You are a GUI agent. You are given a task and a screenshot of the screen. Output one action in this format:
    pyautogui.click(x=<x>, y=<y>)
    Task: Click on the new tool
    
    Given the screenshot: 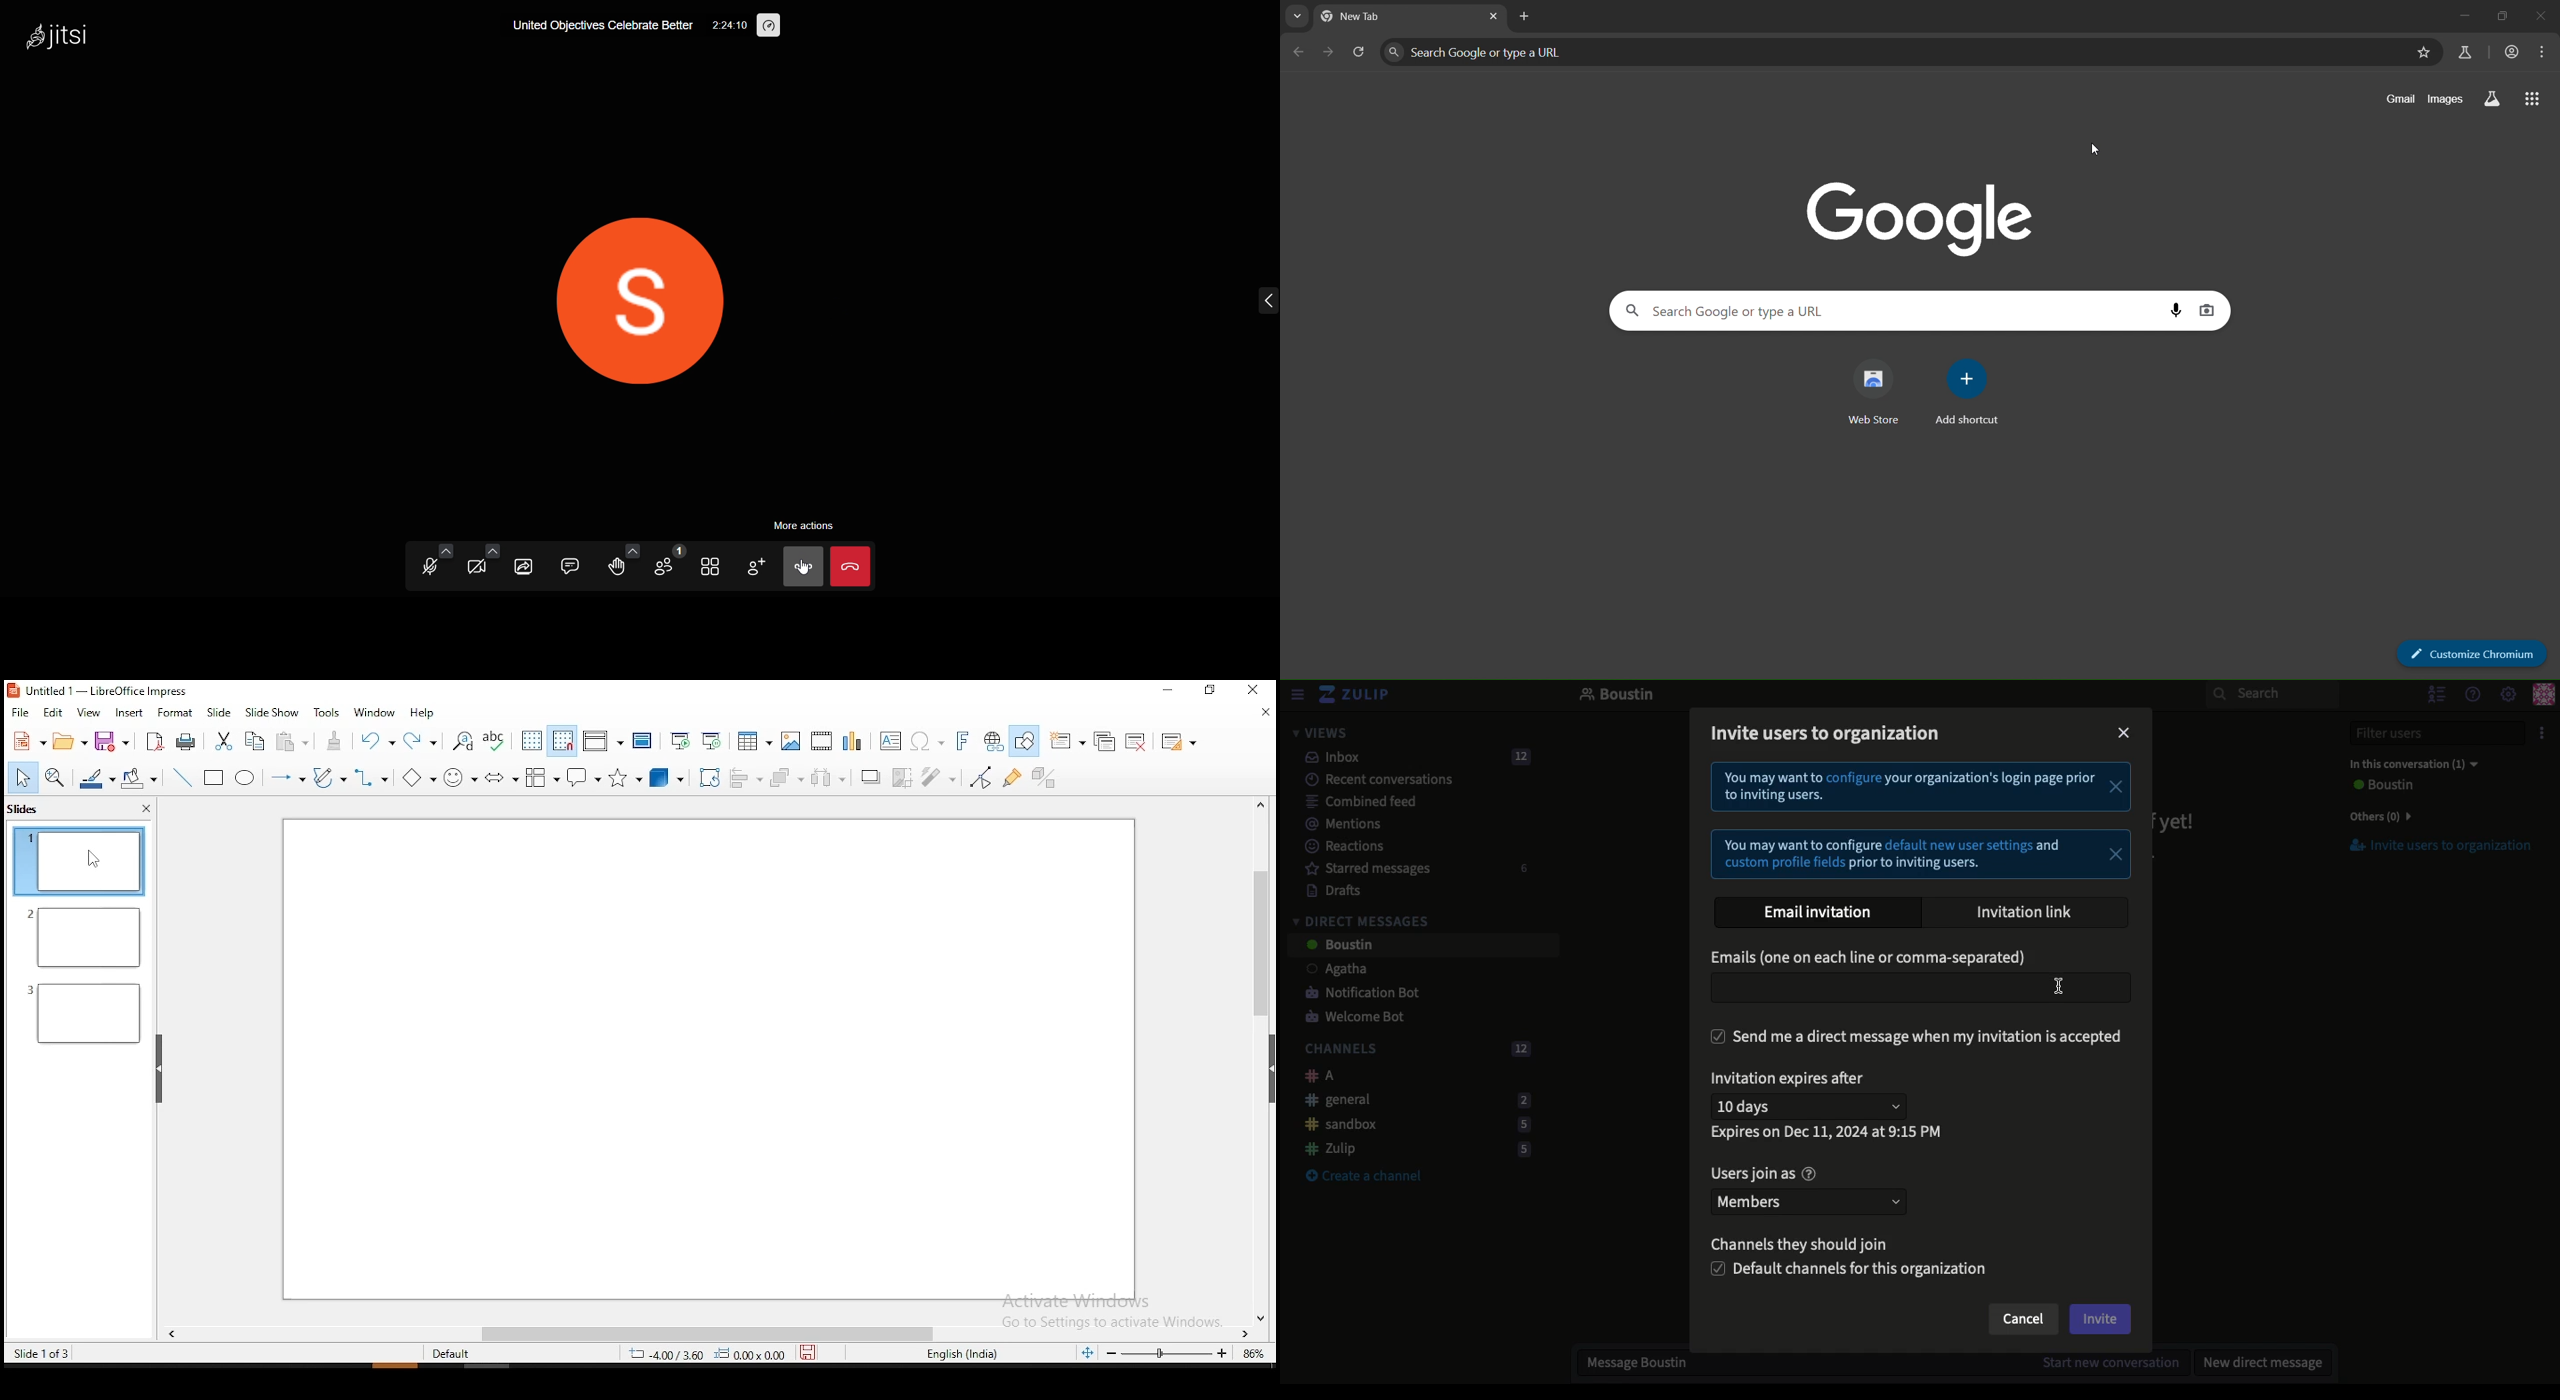 What is the action you would take?
    pyautogui.click(x=29, y=743)
    